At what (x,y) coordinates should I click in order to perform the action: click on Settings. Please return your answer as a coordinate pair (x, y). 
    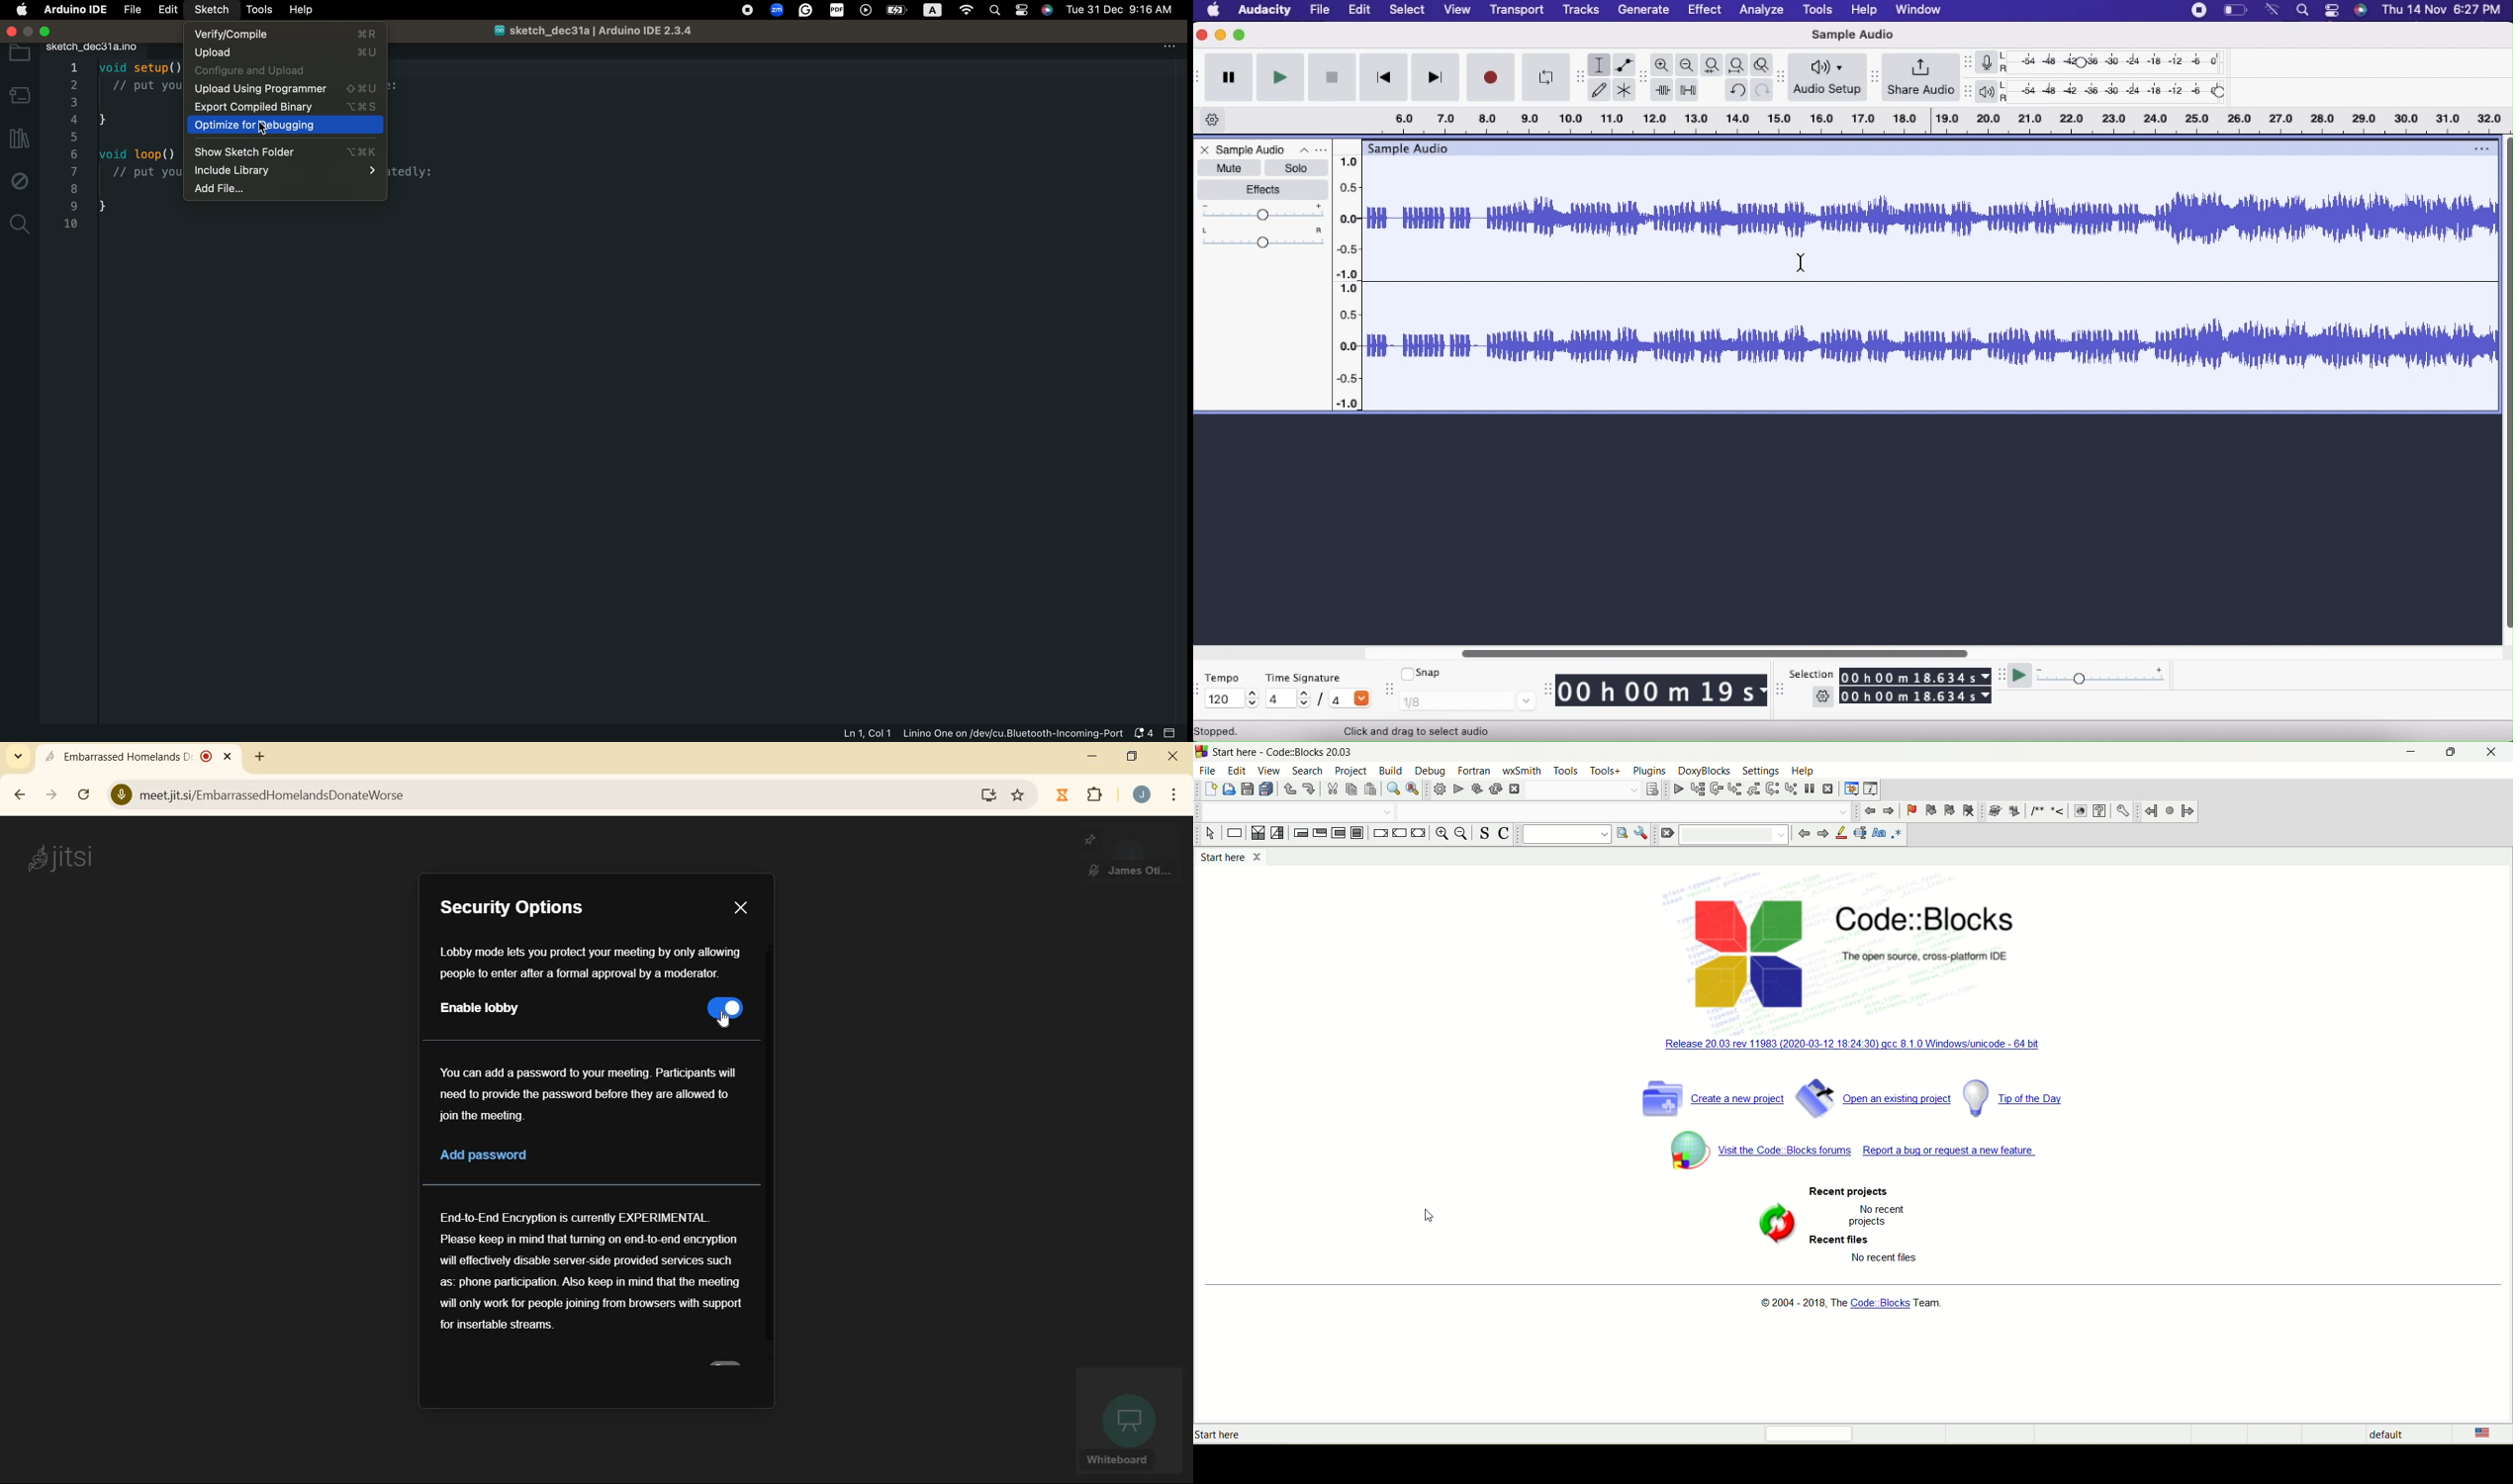
    Looking at the image, I should click on (1822, 695).